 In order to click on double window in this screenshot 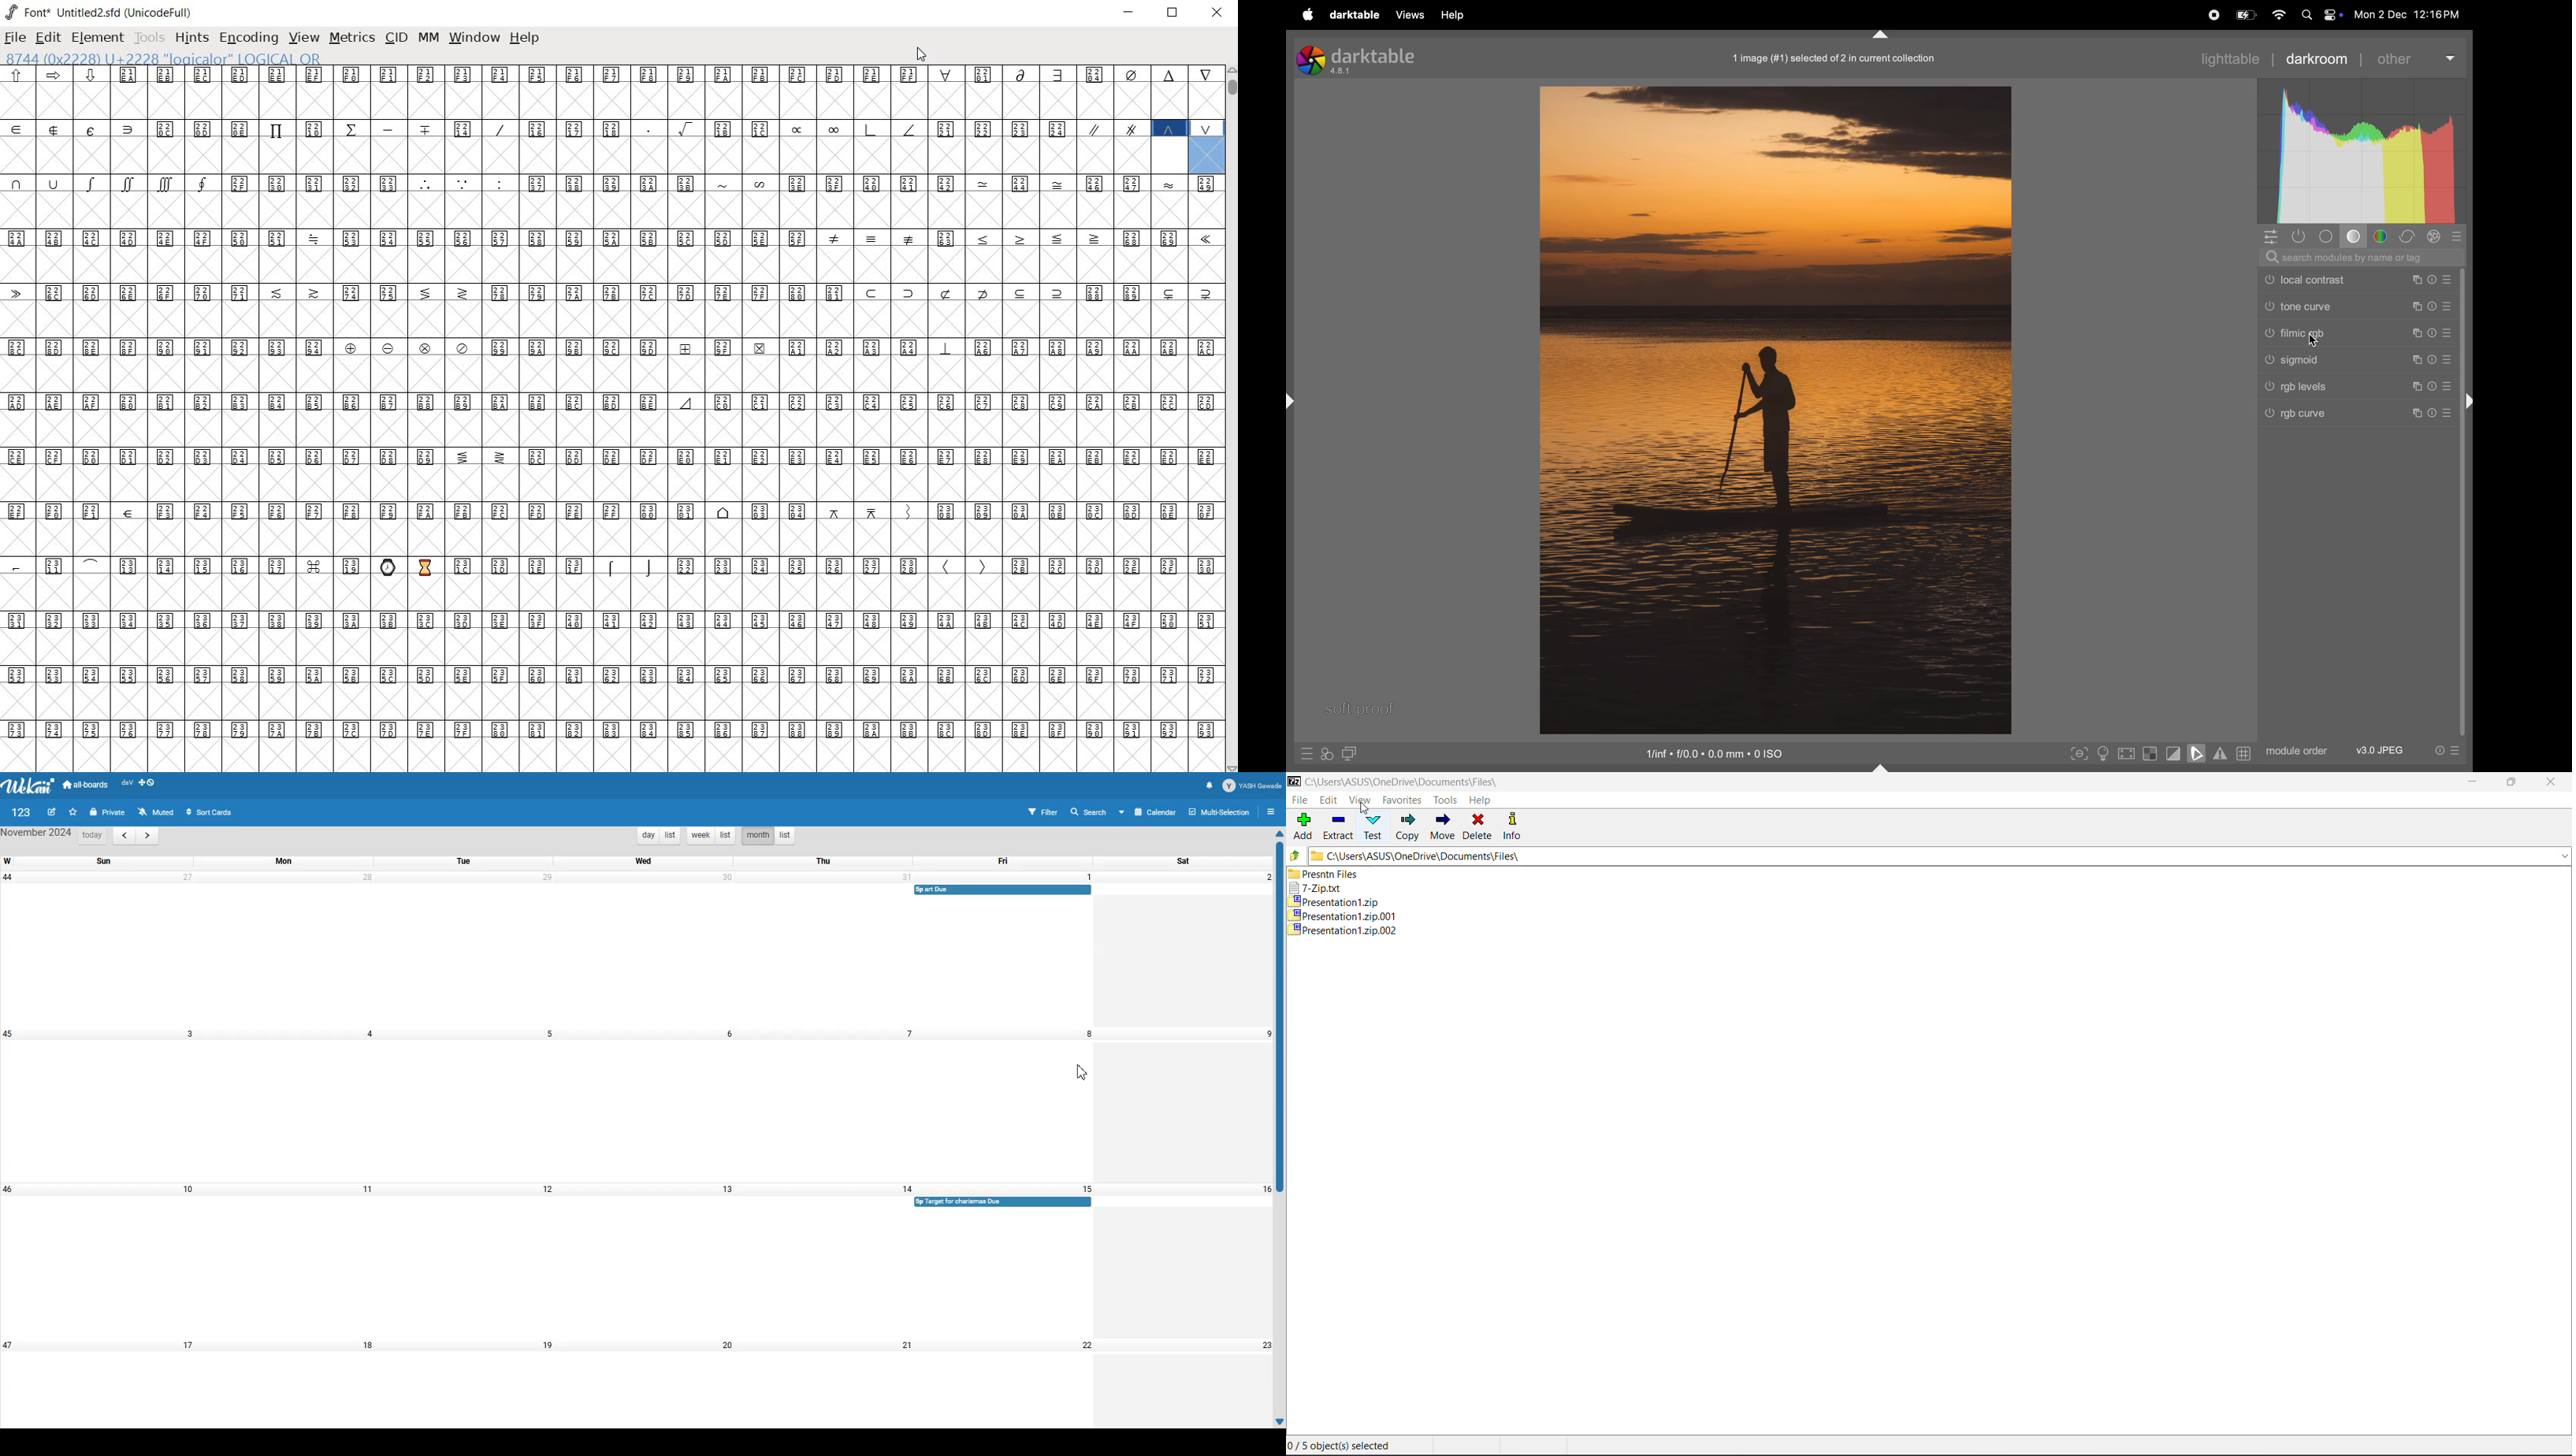, I will do `click(1348, 754)`.